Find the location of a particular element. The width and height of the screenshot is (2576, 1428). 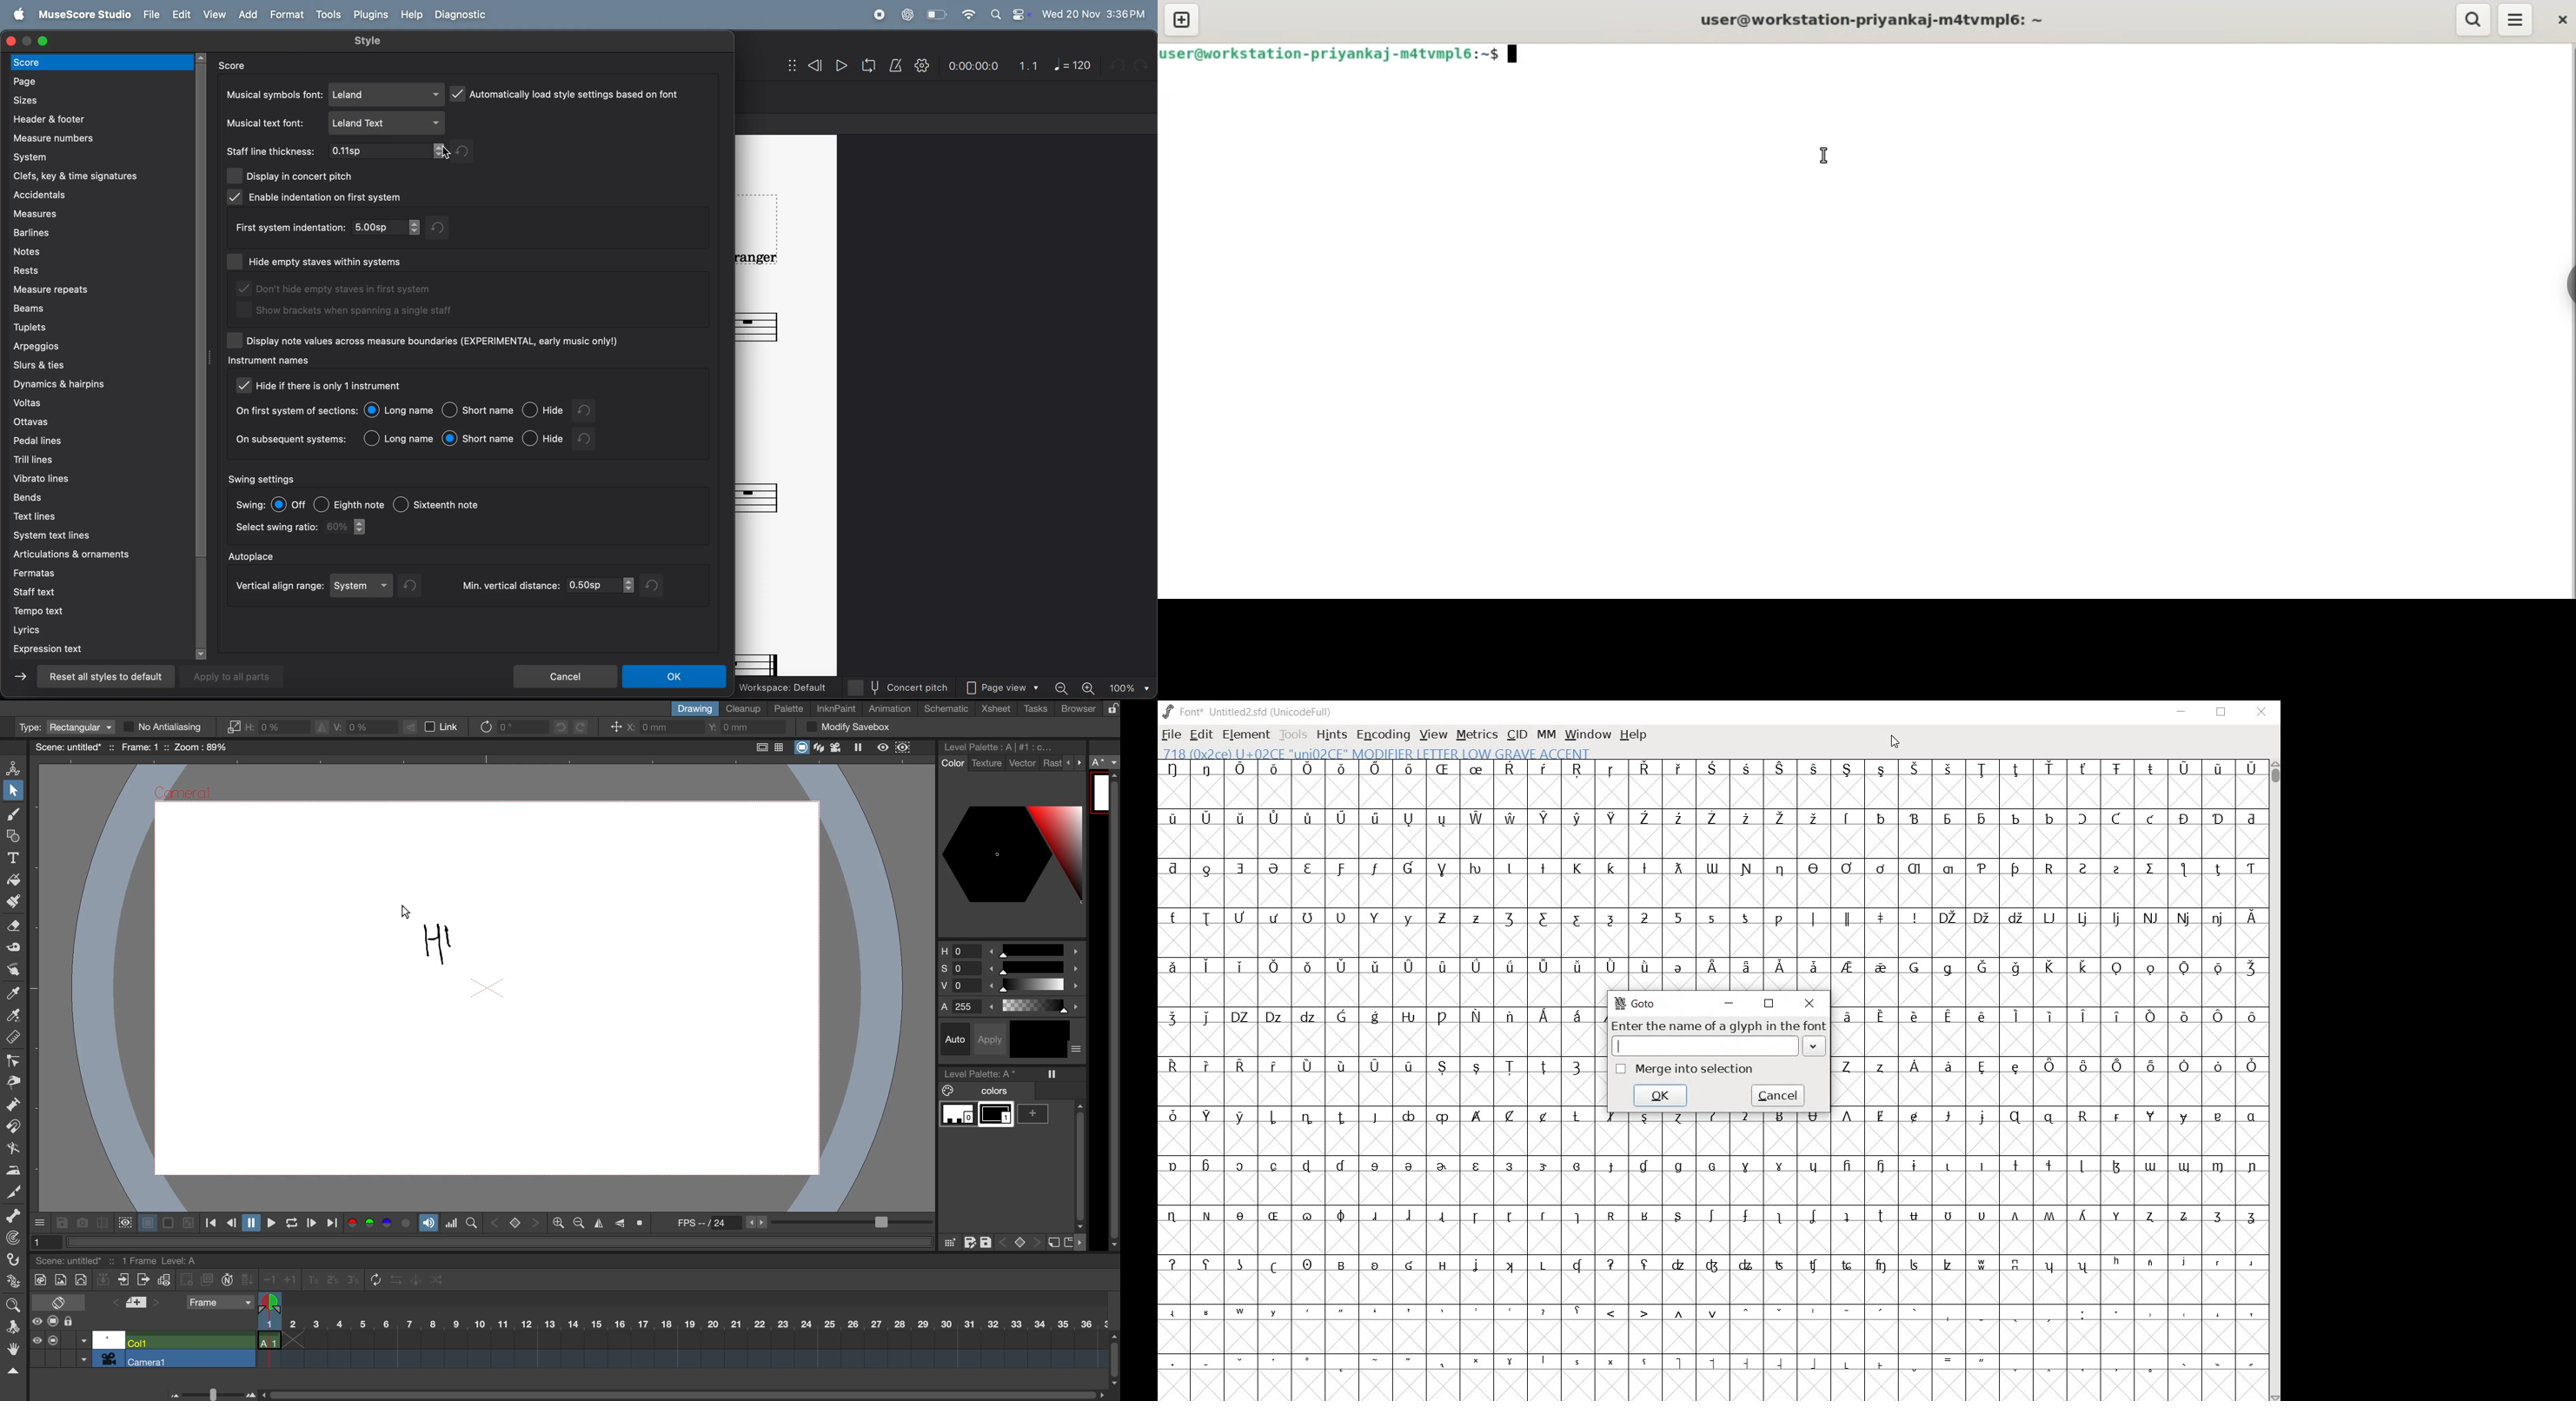

add is located at coordinates (251, 15).